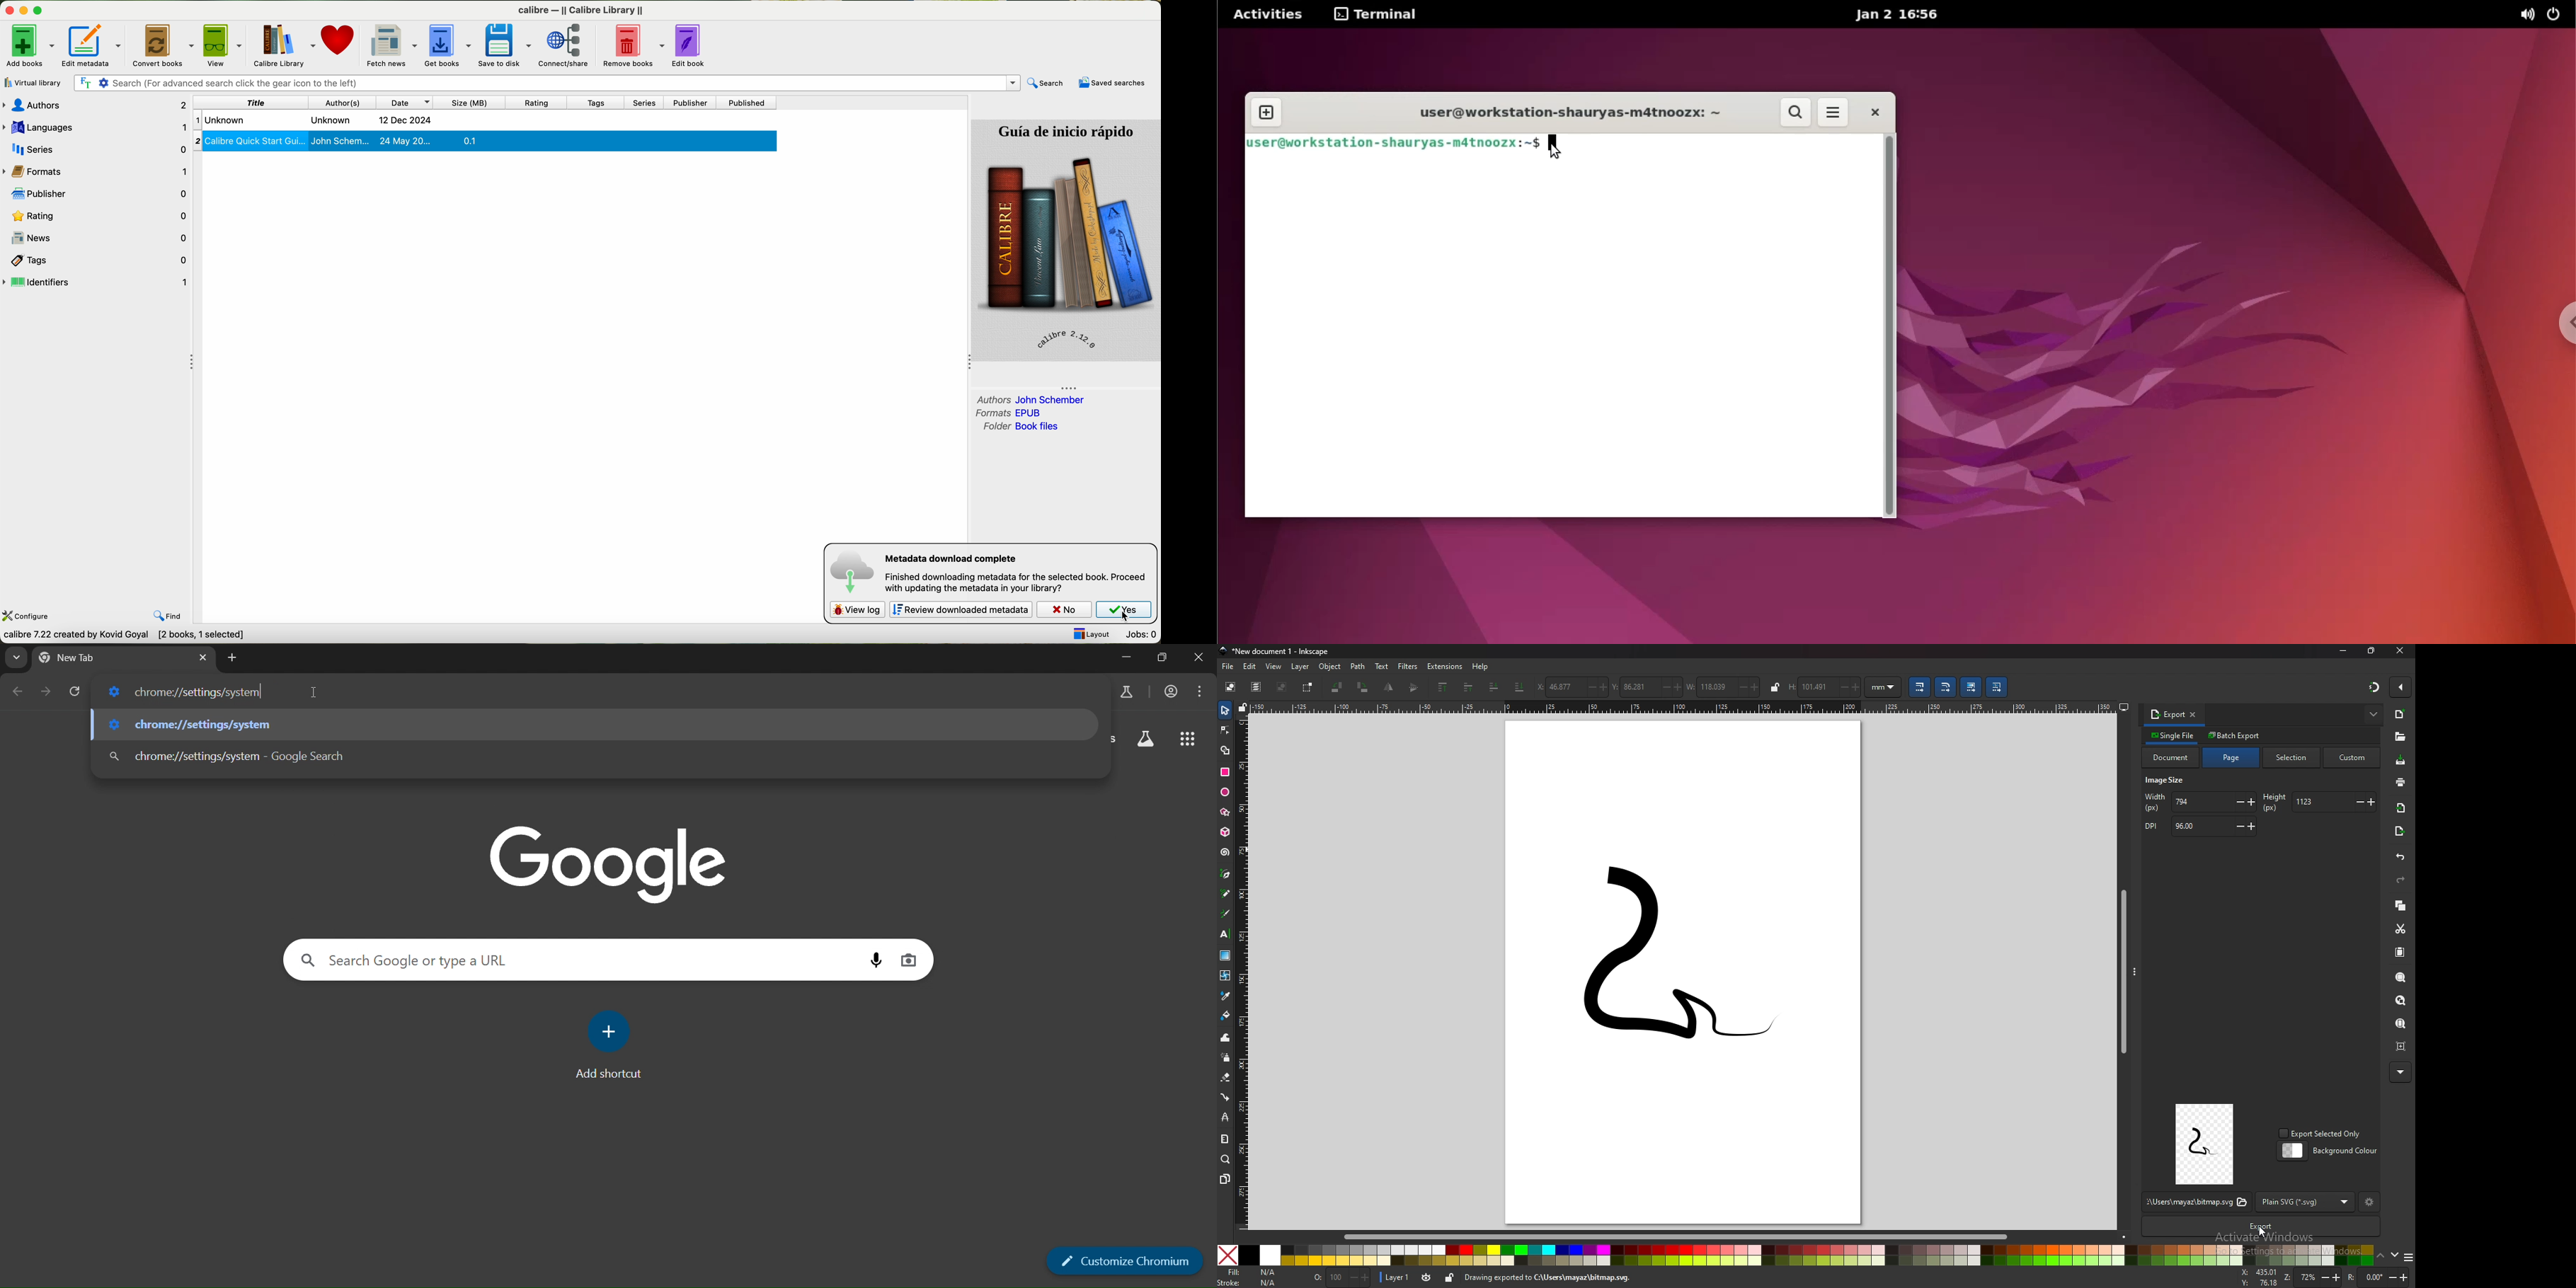  I want to click on customize chromium, so click(1127, 1260).